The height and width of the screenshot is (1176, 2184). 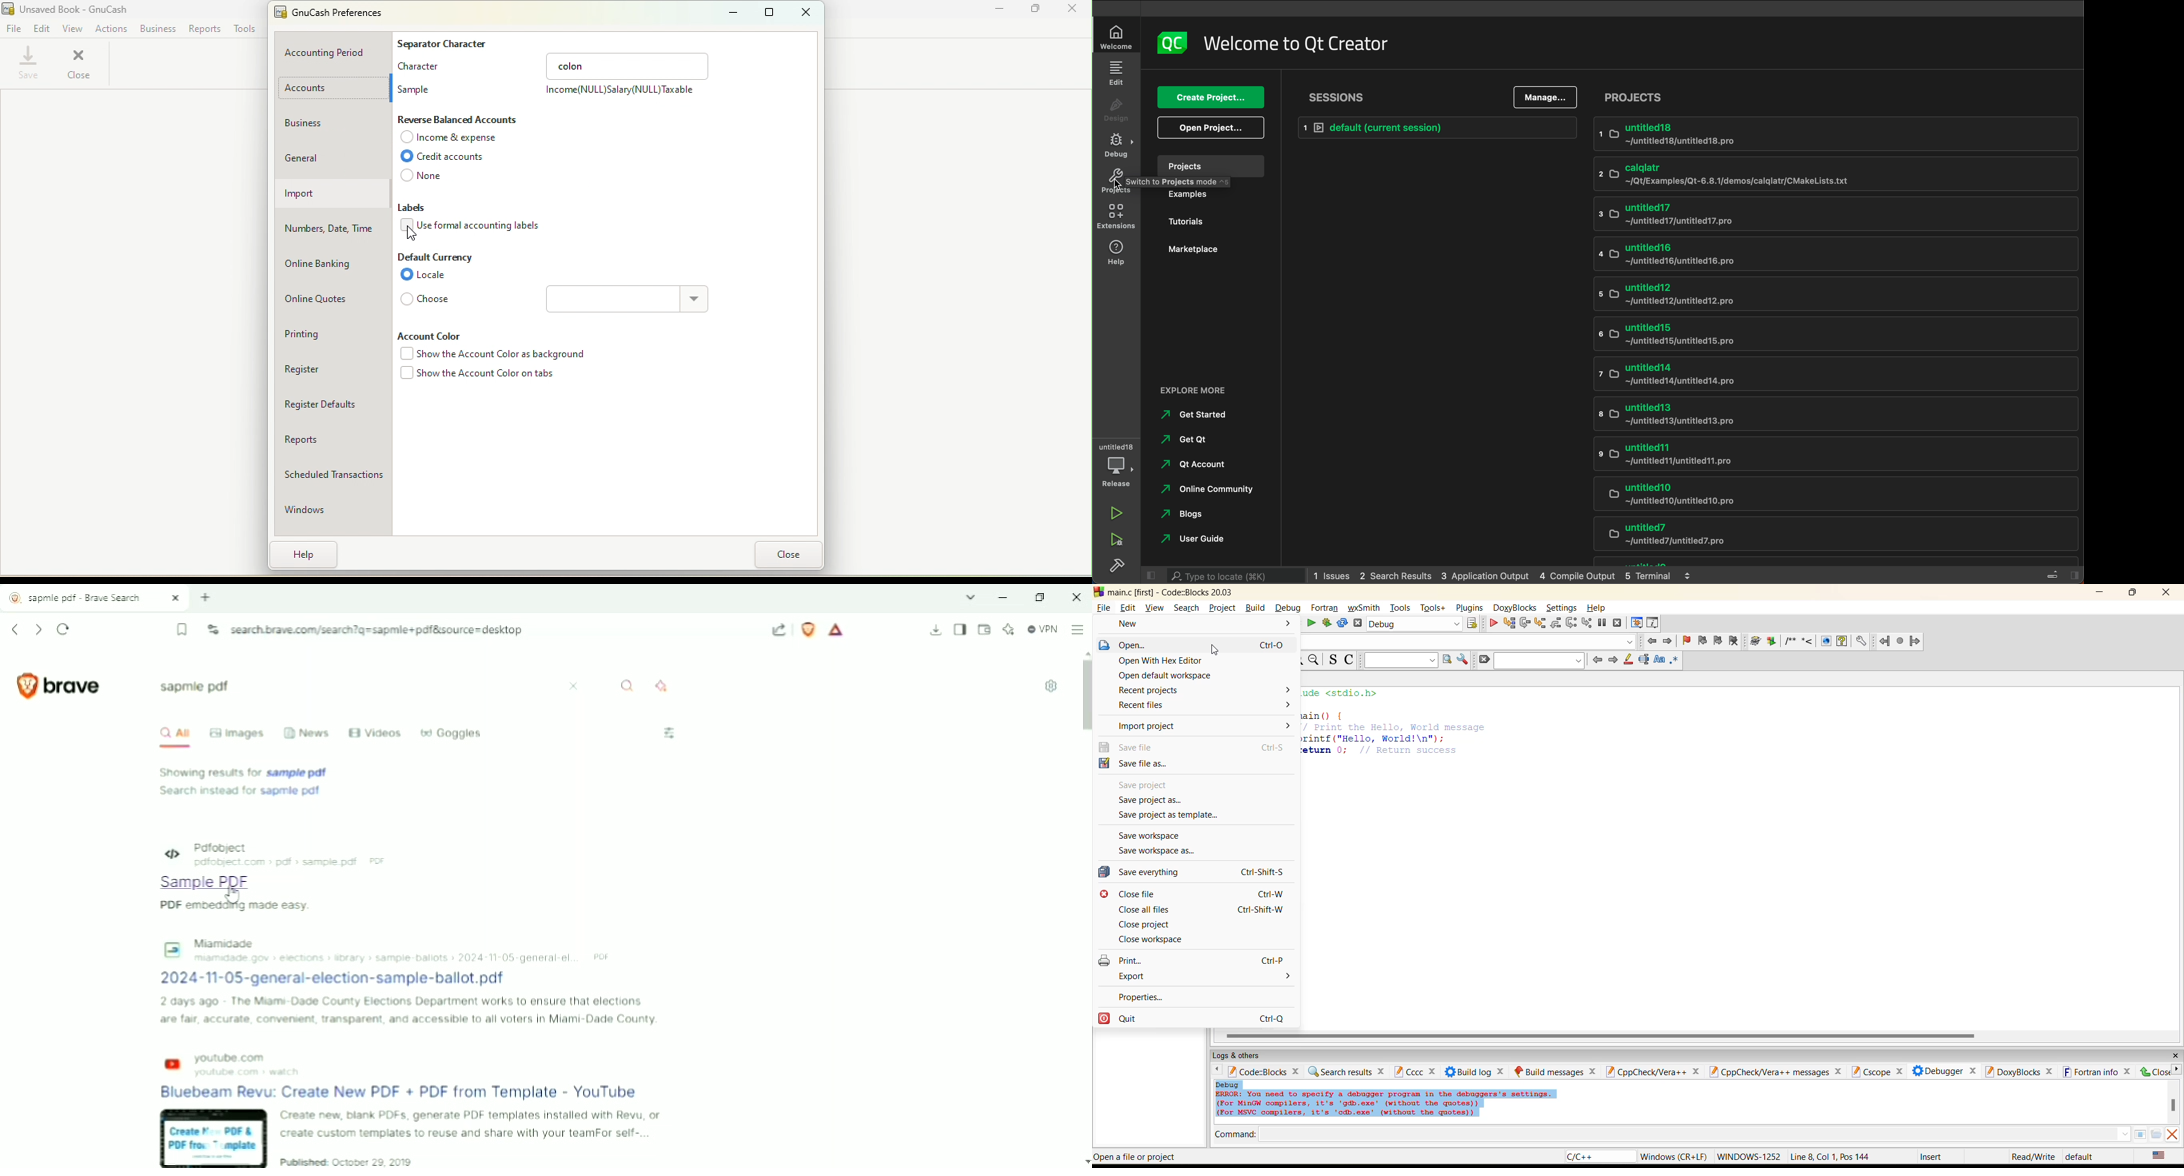 I want to click on close, so click(x=1840, y=1071).